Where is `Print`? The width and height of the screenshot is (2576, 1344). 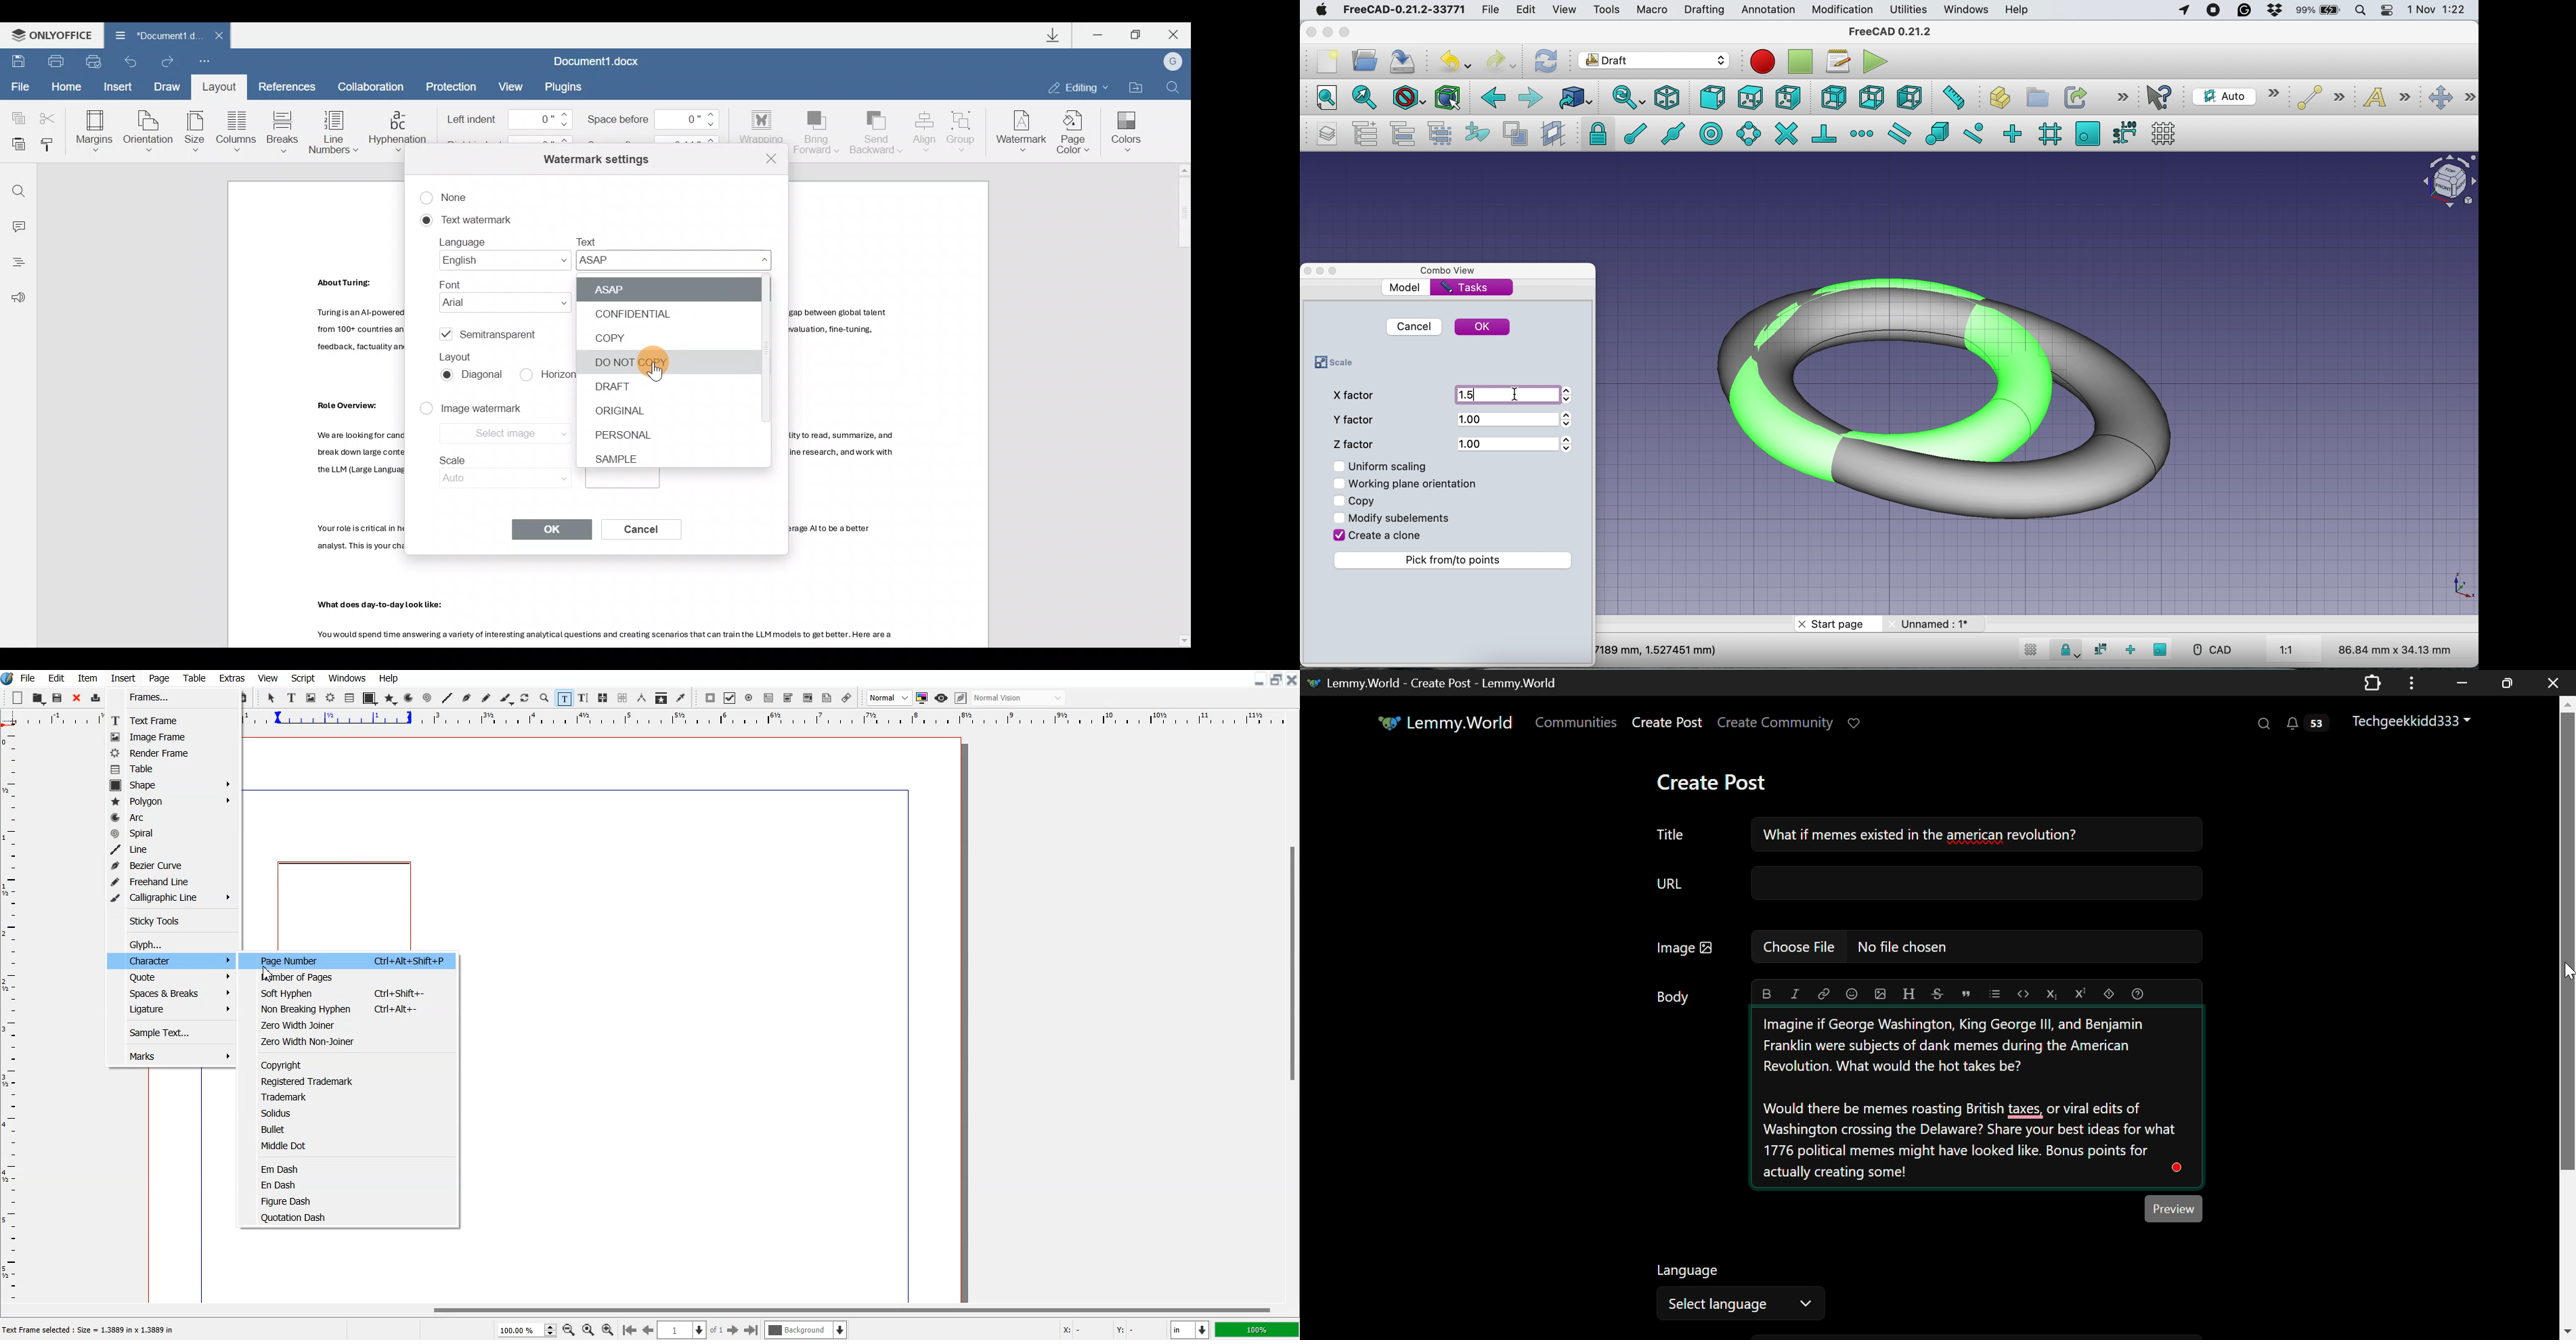 Print is located at coordinates (96, 699).